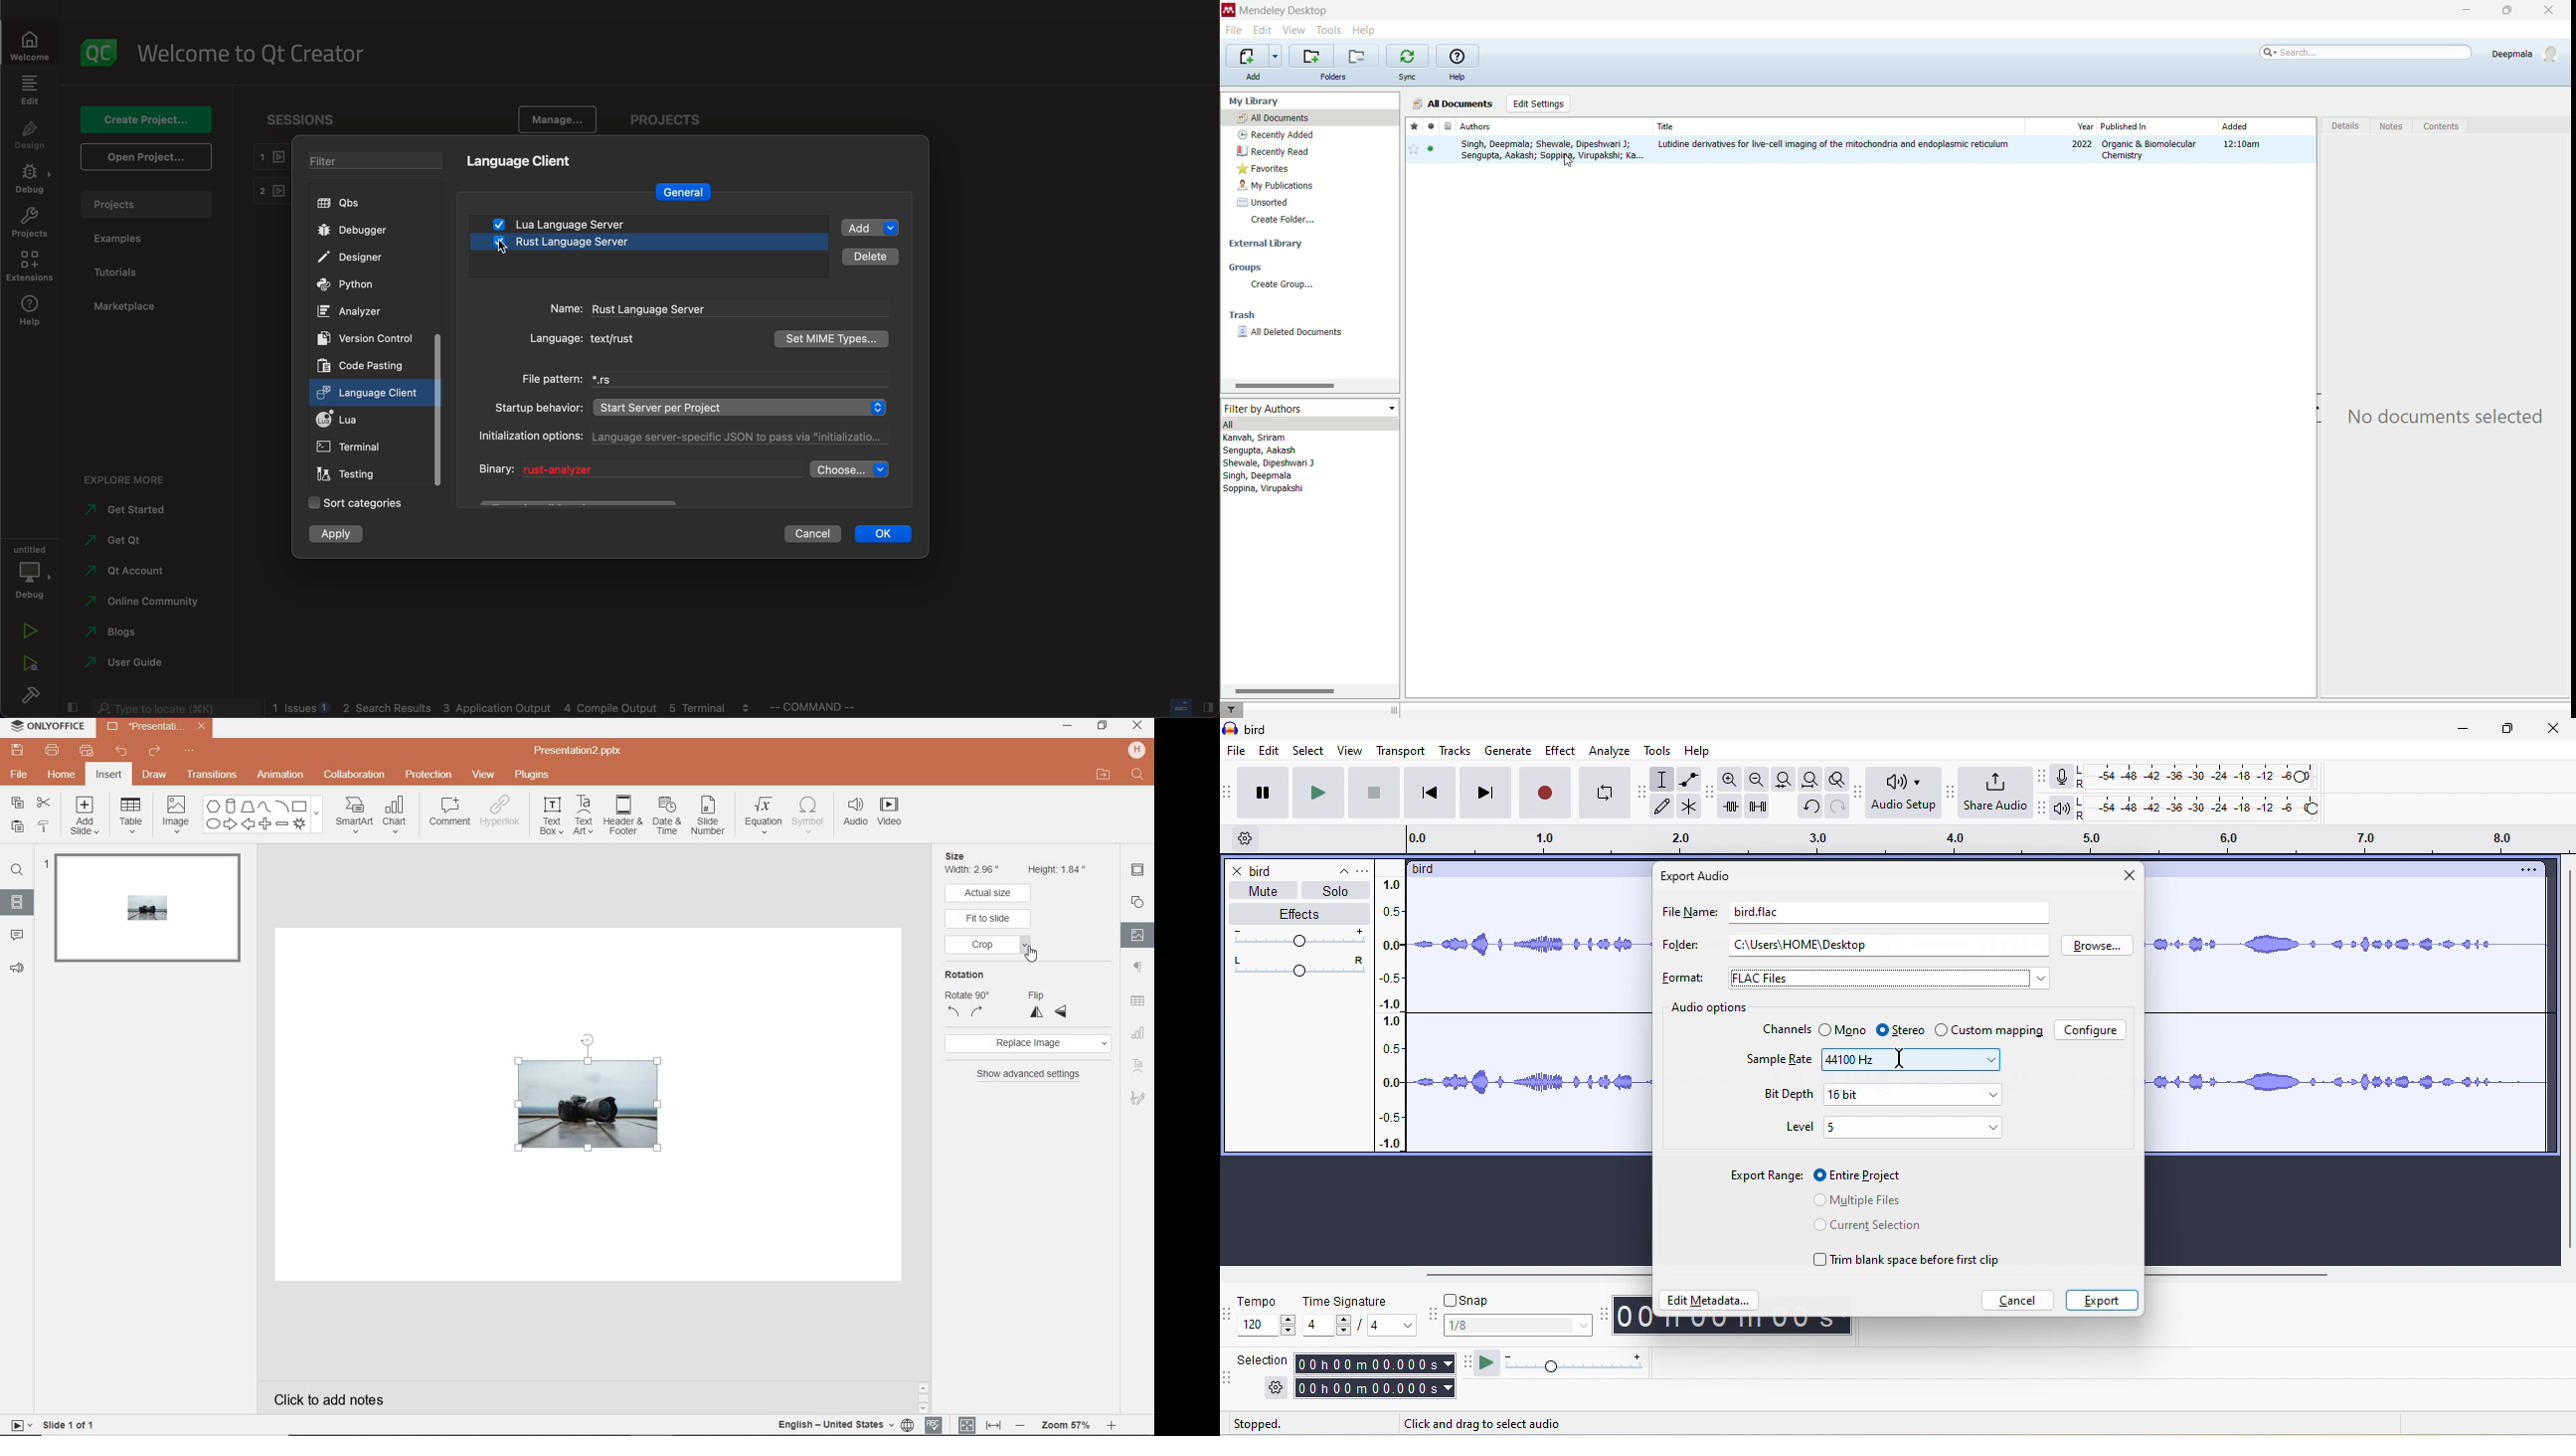 This screenshot has height=1456, width=2576. I want to click on 5, so click(1914, 1128).